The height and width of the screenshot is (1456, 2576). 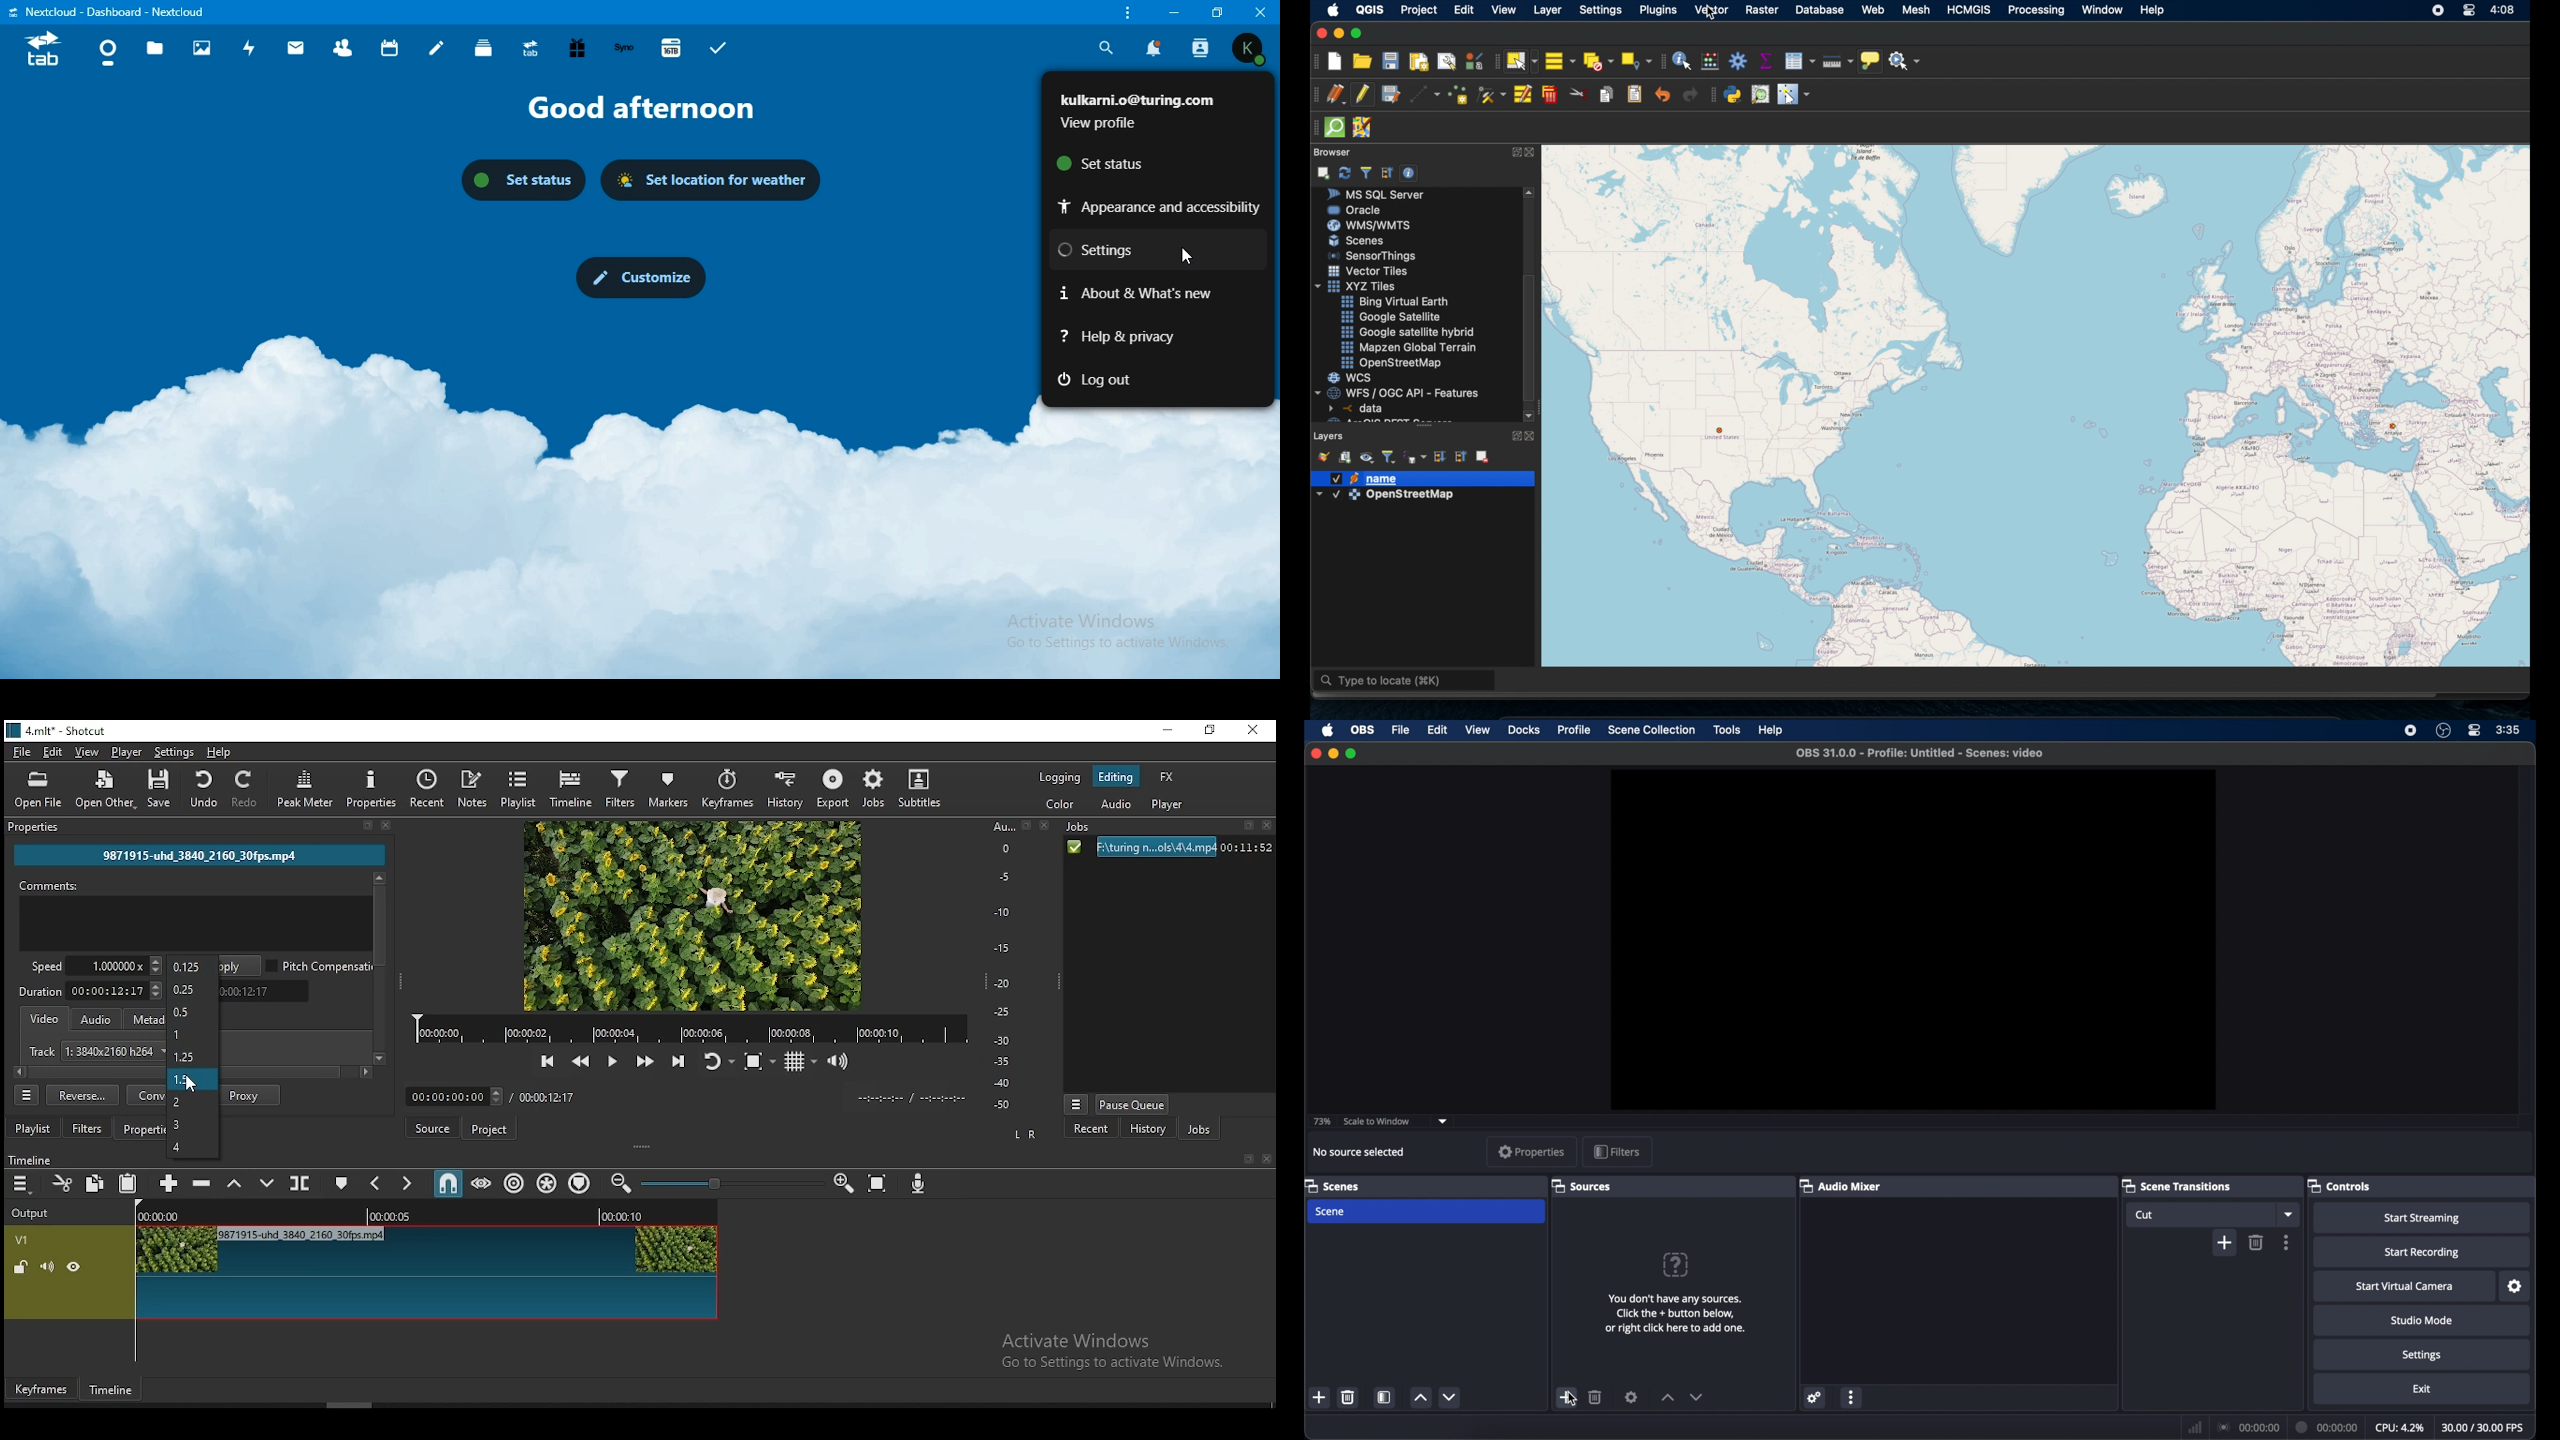 What do you see at coordinates (2411, 731) in the screenshot?
I see `screen recording` at bounding box center [2411, 731].